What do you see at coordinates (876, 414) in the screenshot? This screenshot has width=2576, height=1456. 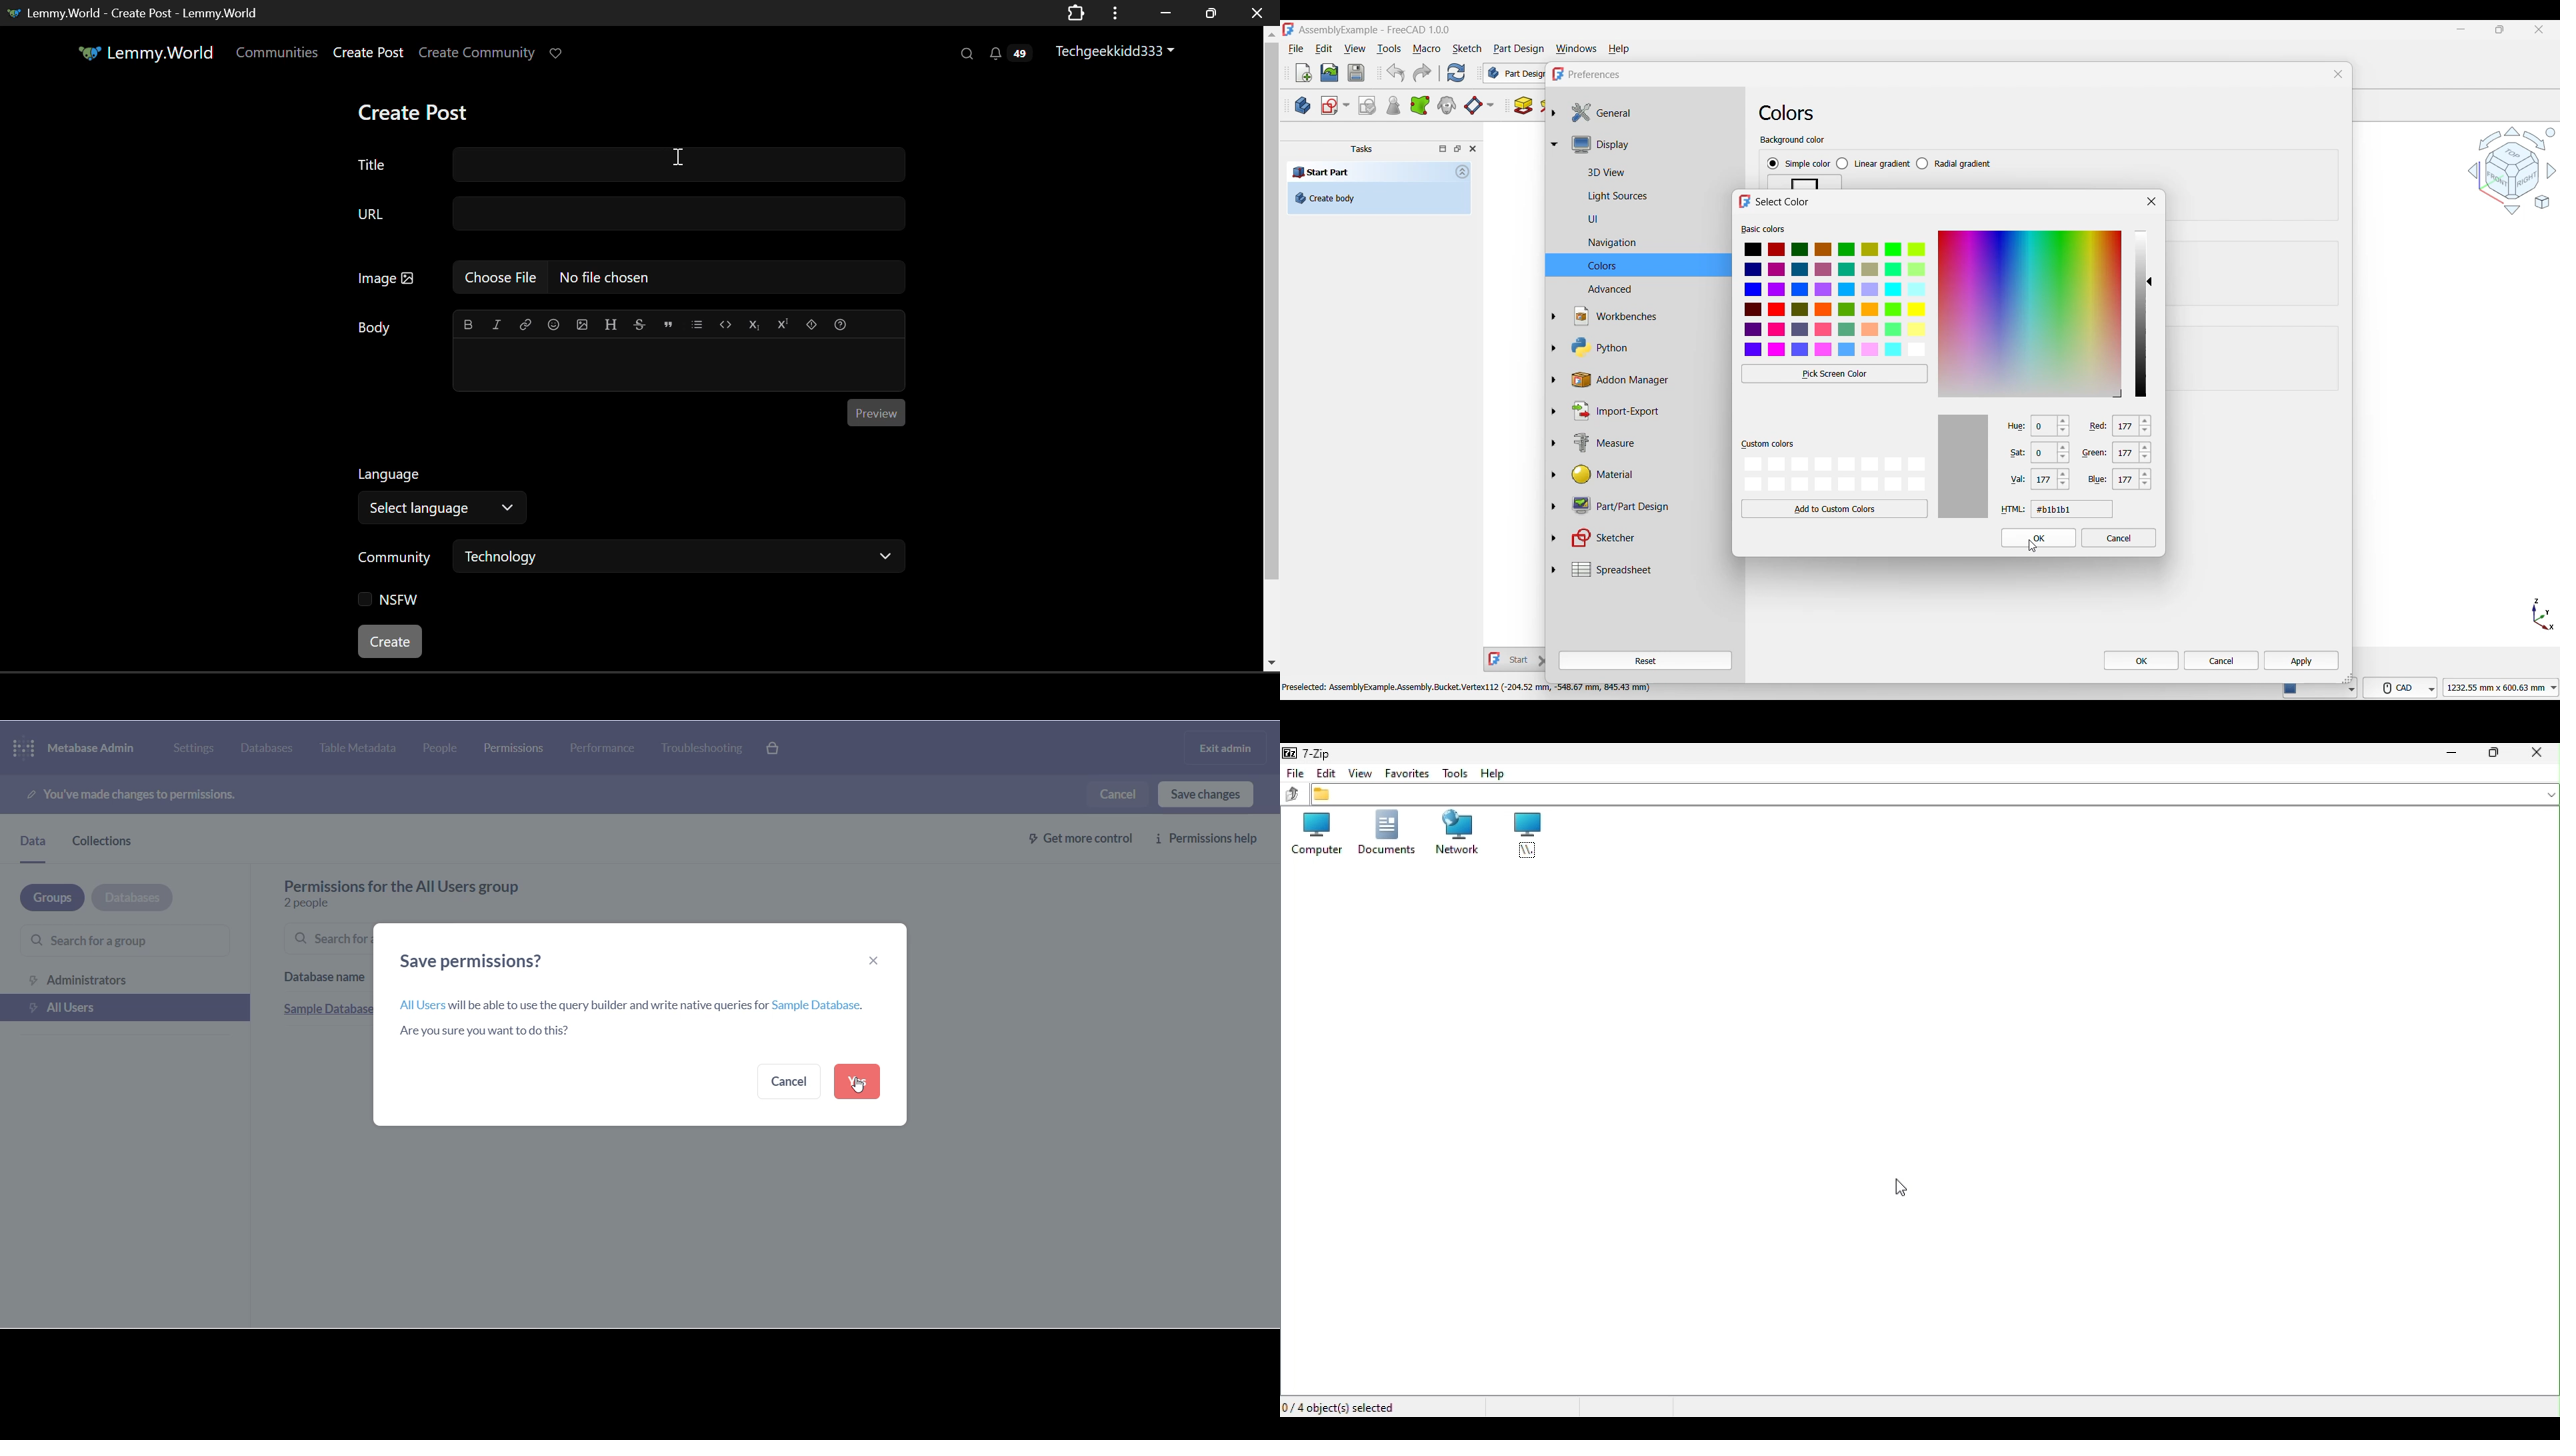 I see `Preview Button` at bounding box center [876, 414].